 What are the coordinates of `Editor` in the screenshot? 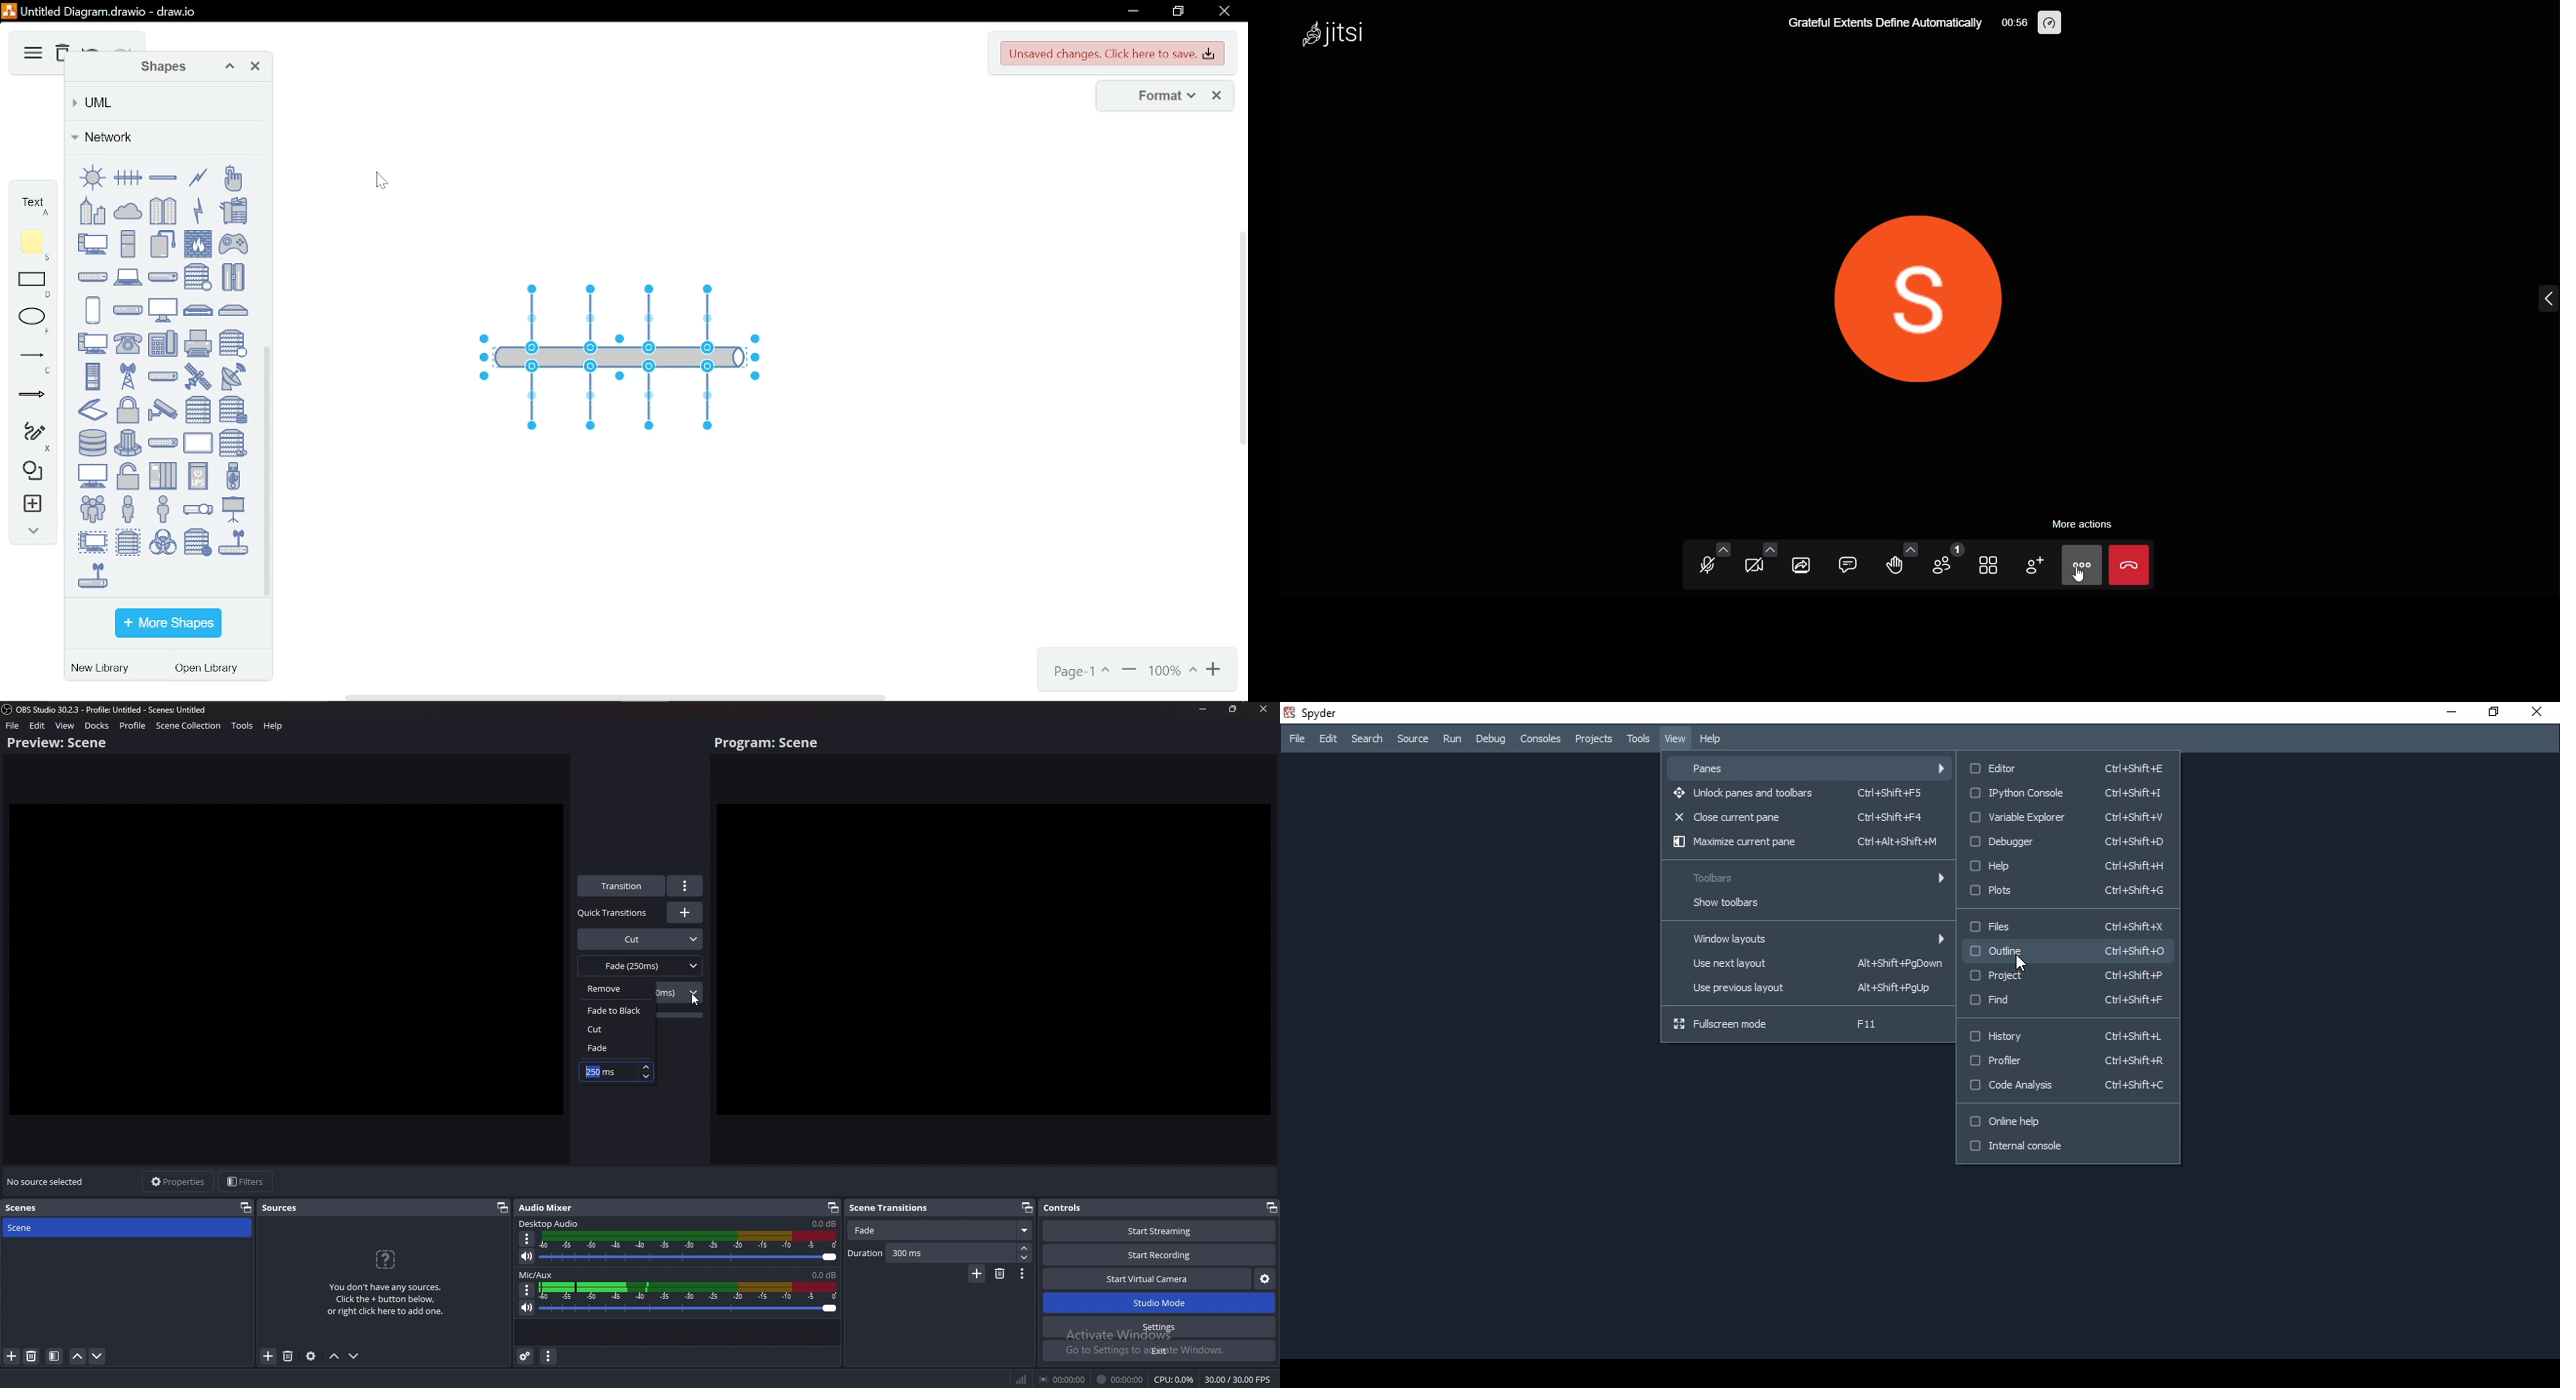 It's located at (2069, 766).